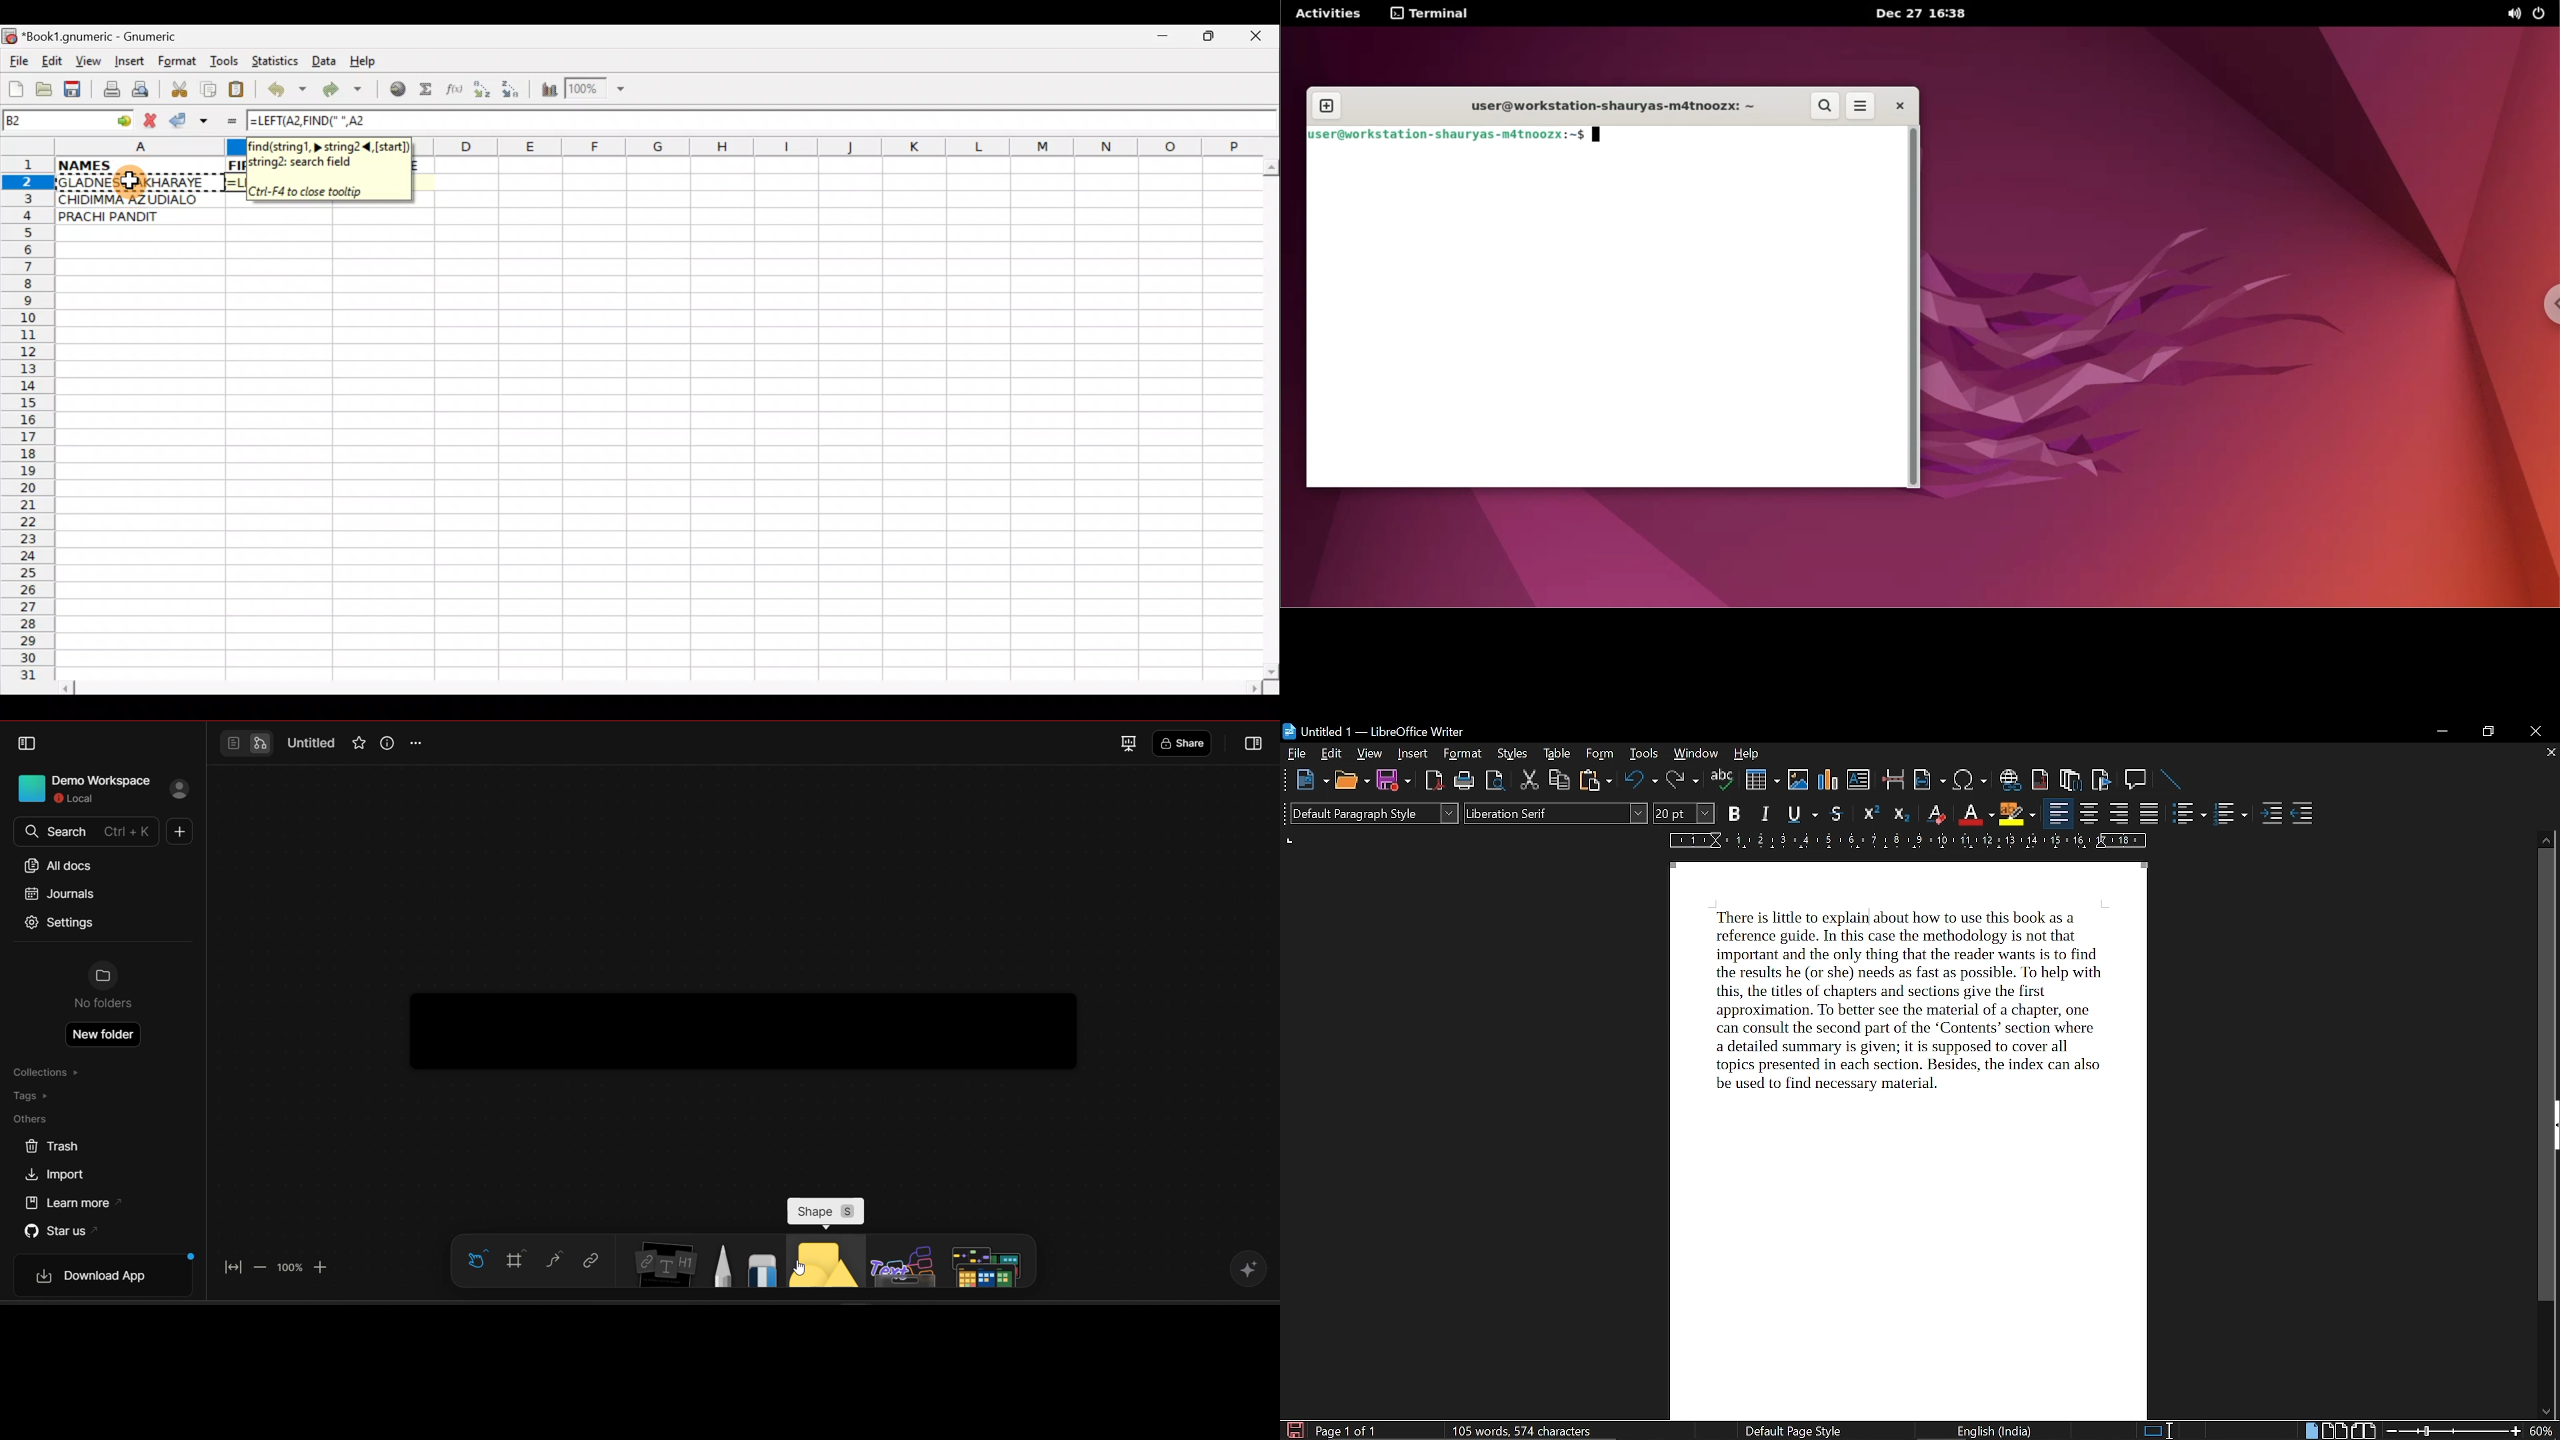  What do you see at coordinates (2136, 779) in the screenshot?
I see `insert comment` at bounding box center [2136, 779].